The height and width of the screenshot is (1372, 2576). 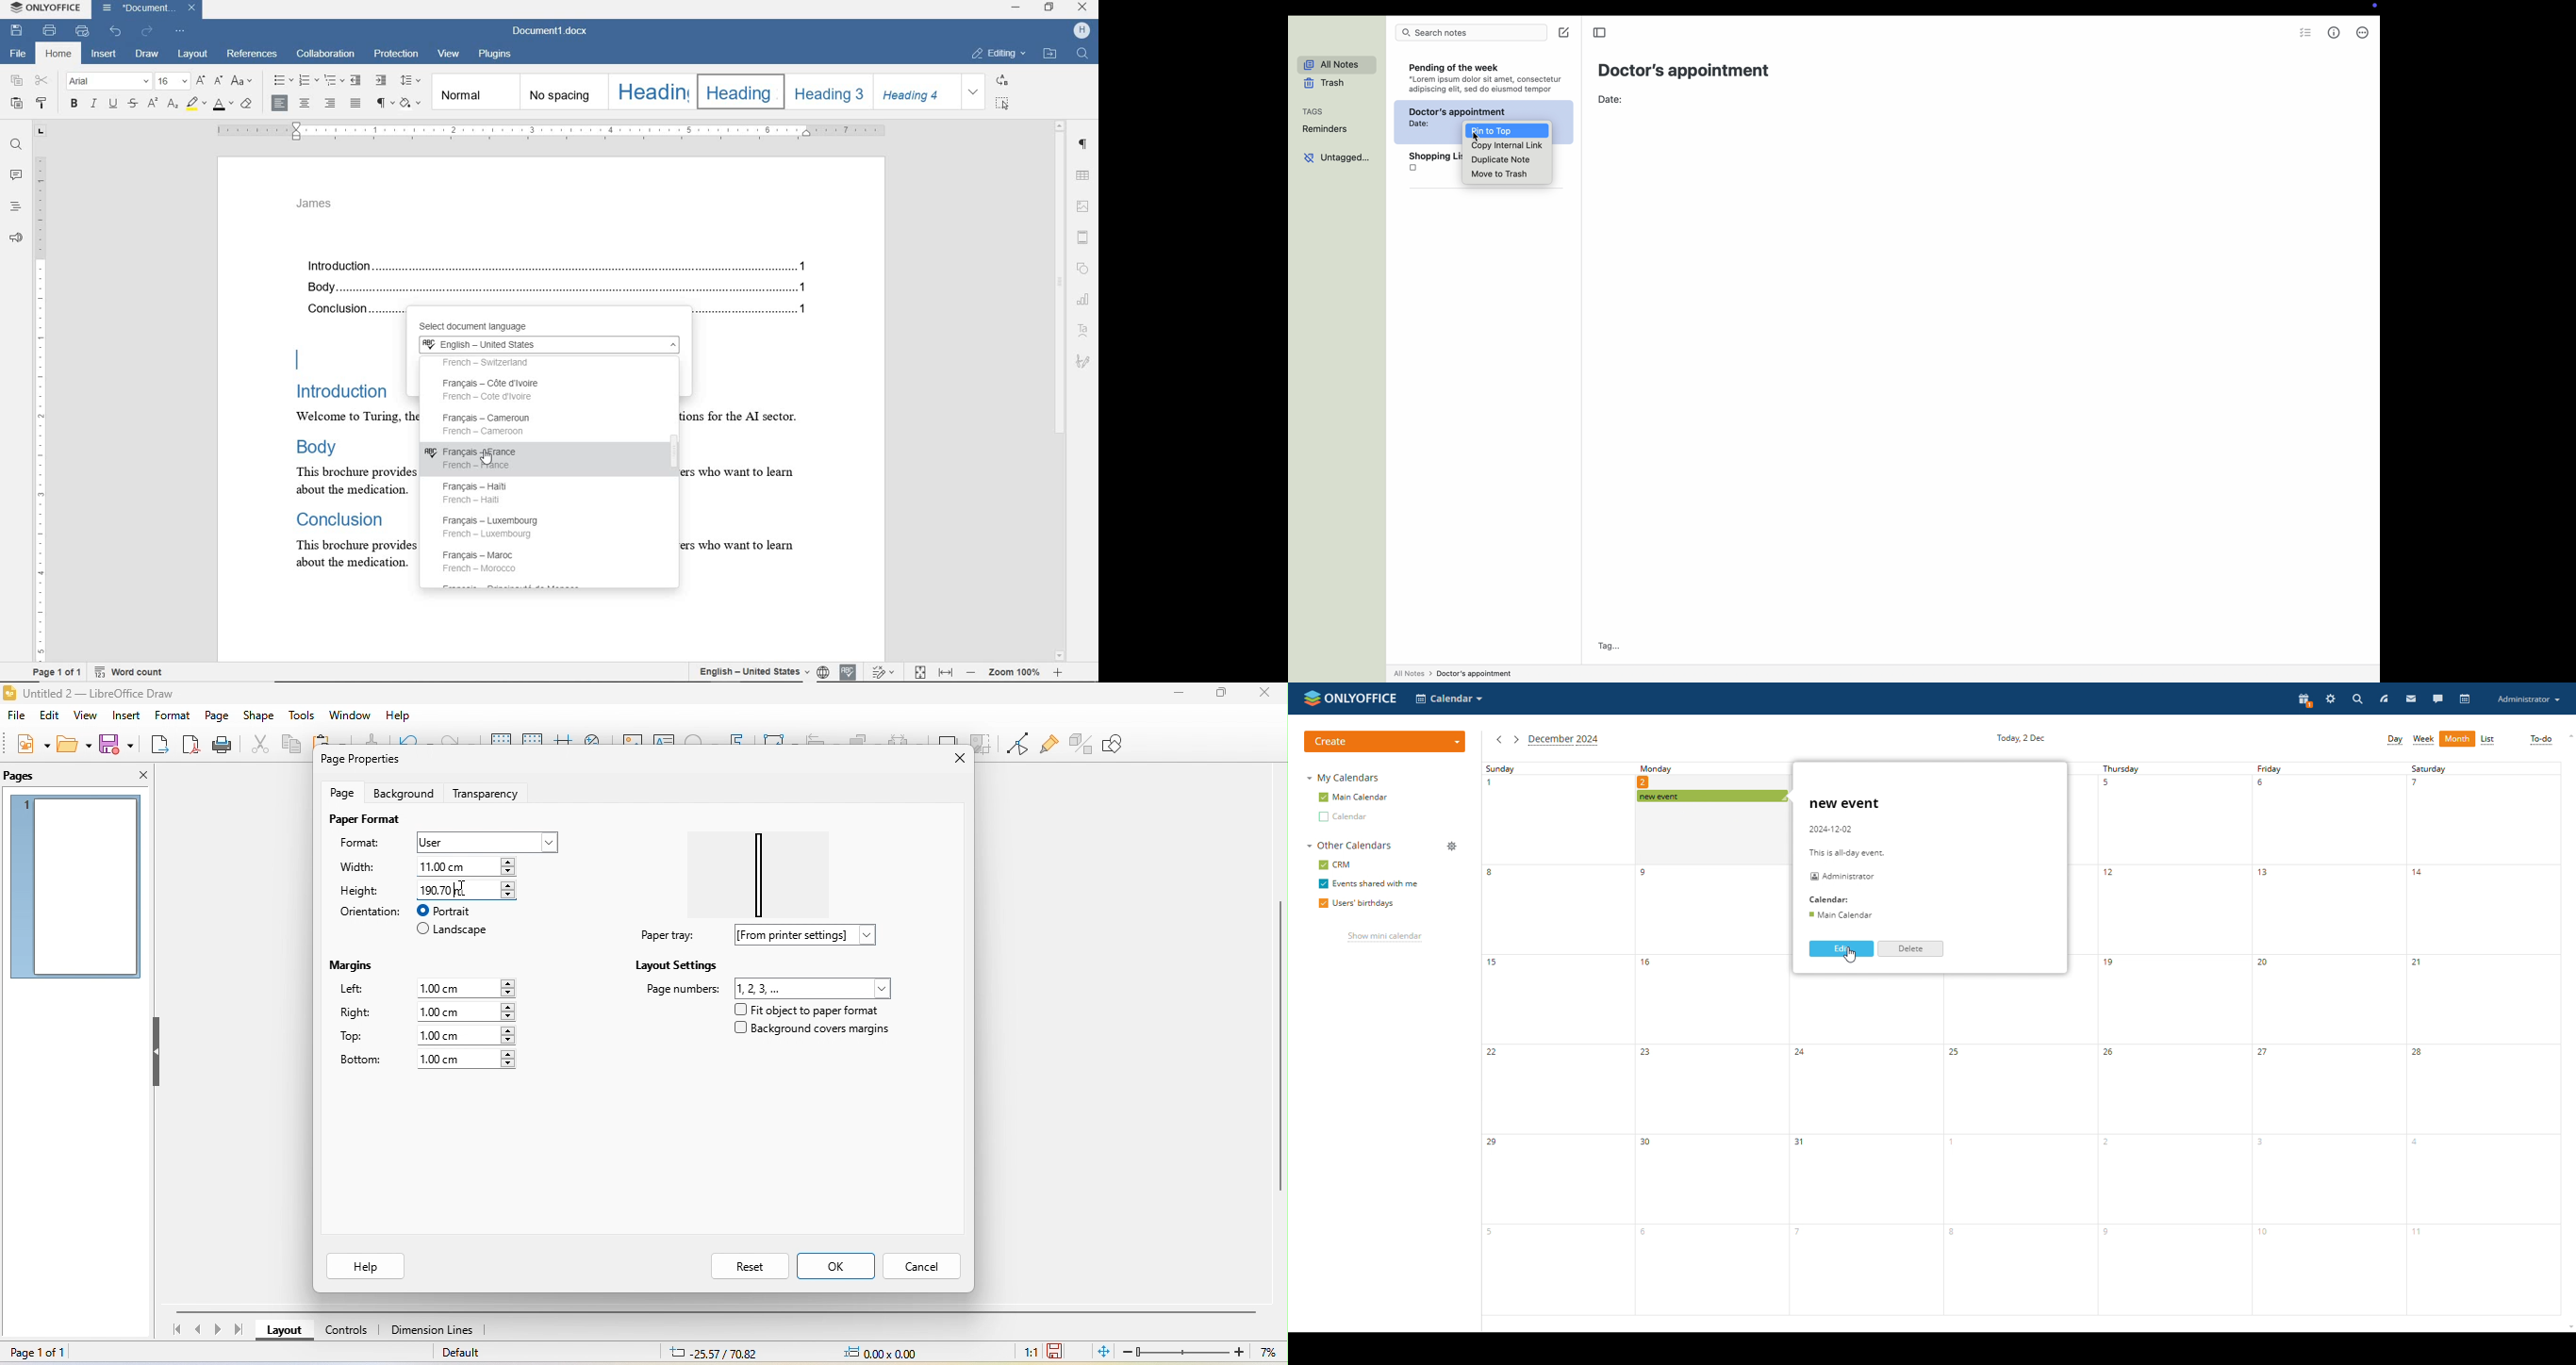 What do you see at coordinates (366, 761) in the screenshot?
I see `page properties` at bounding box center [366, 761].